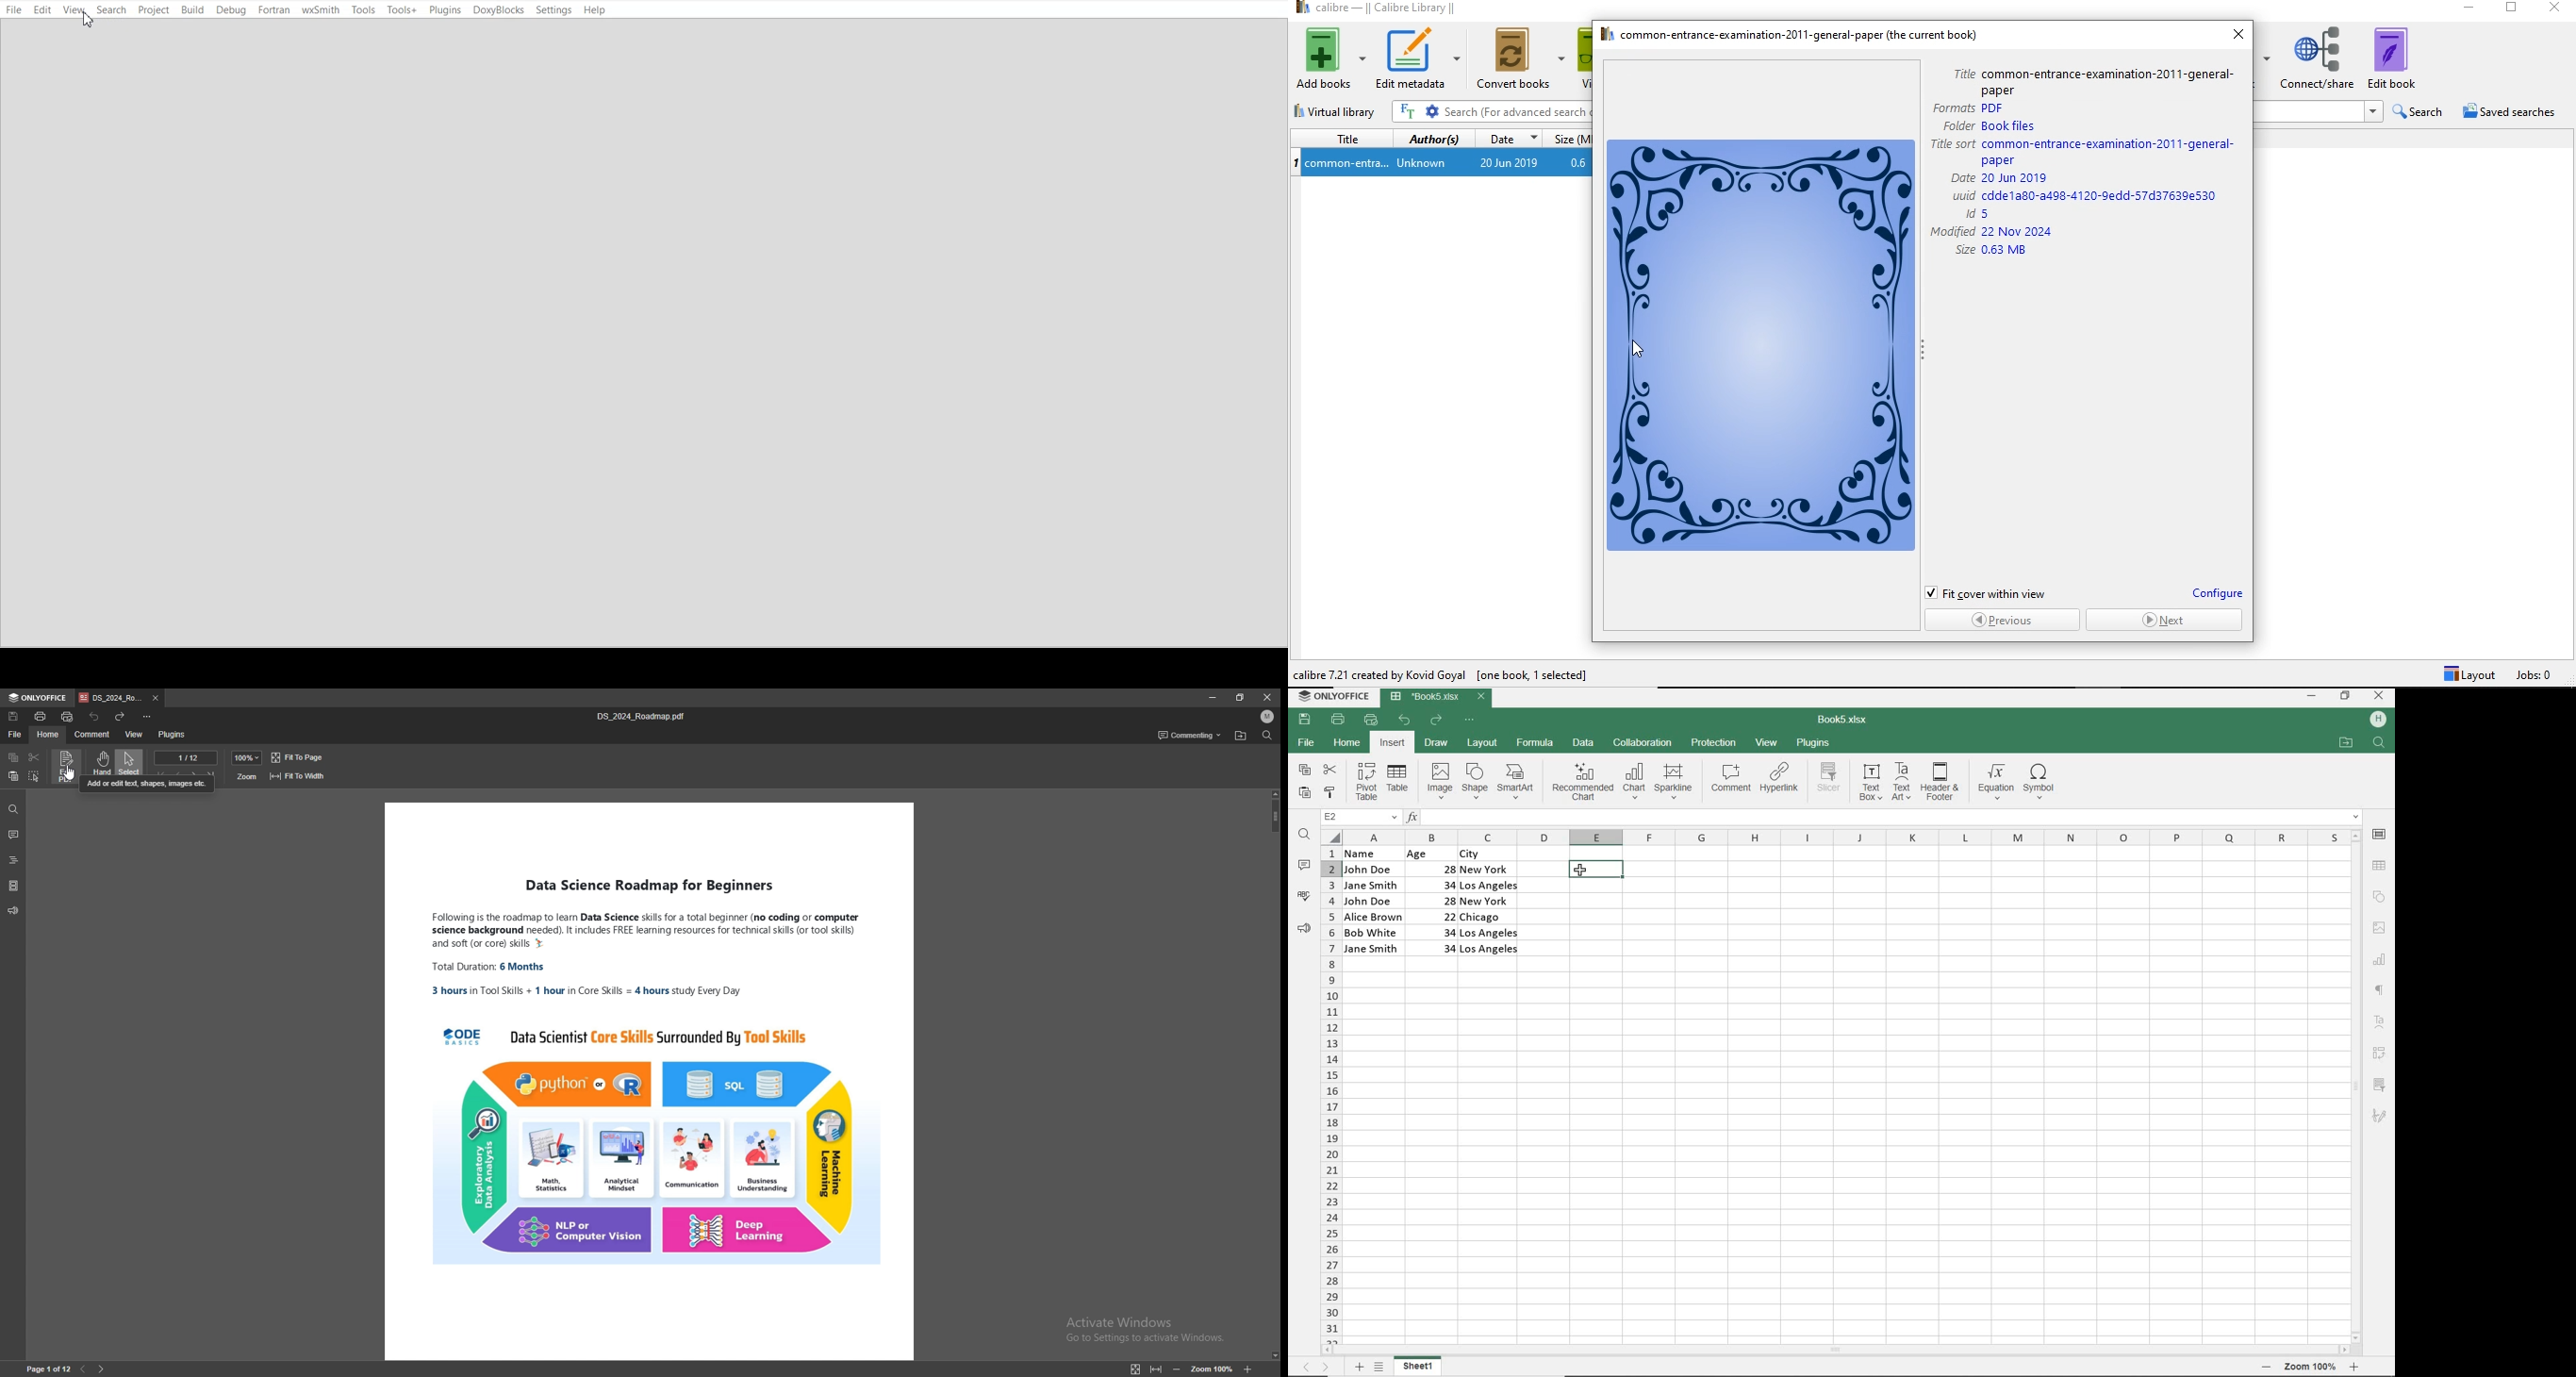  What do you see at coordinates (1304, 720) in the screenshot?
I see `SAVE` at bounding box center [1304, 720].